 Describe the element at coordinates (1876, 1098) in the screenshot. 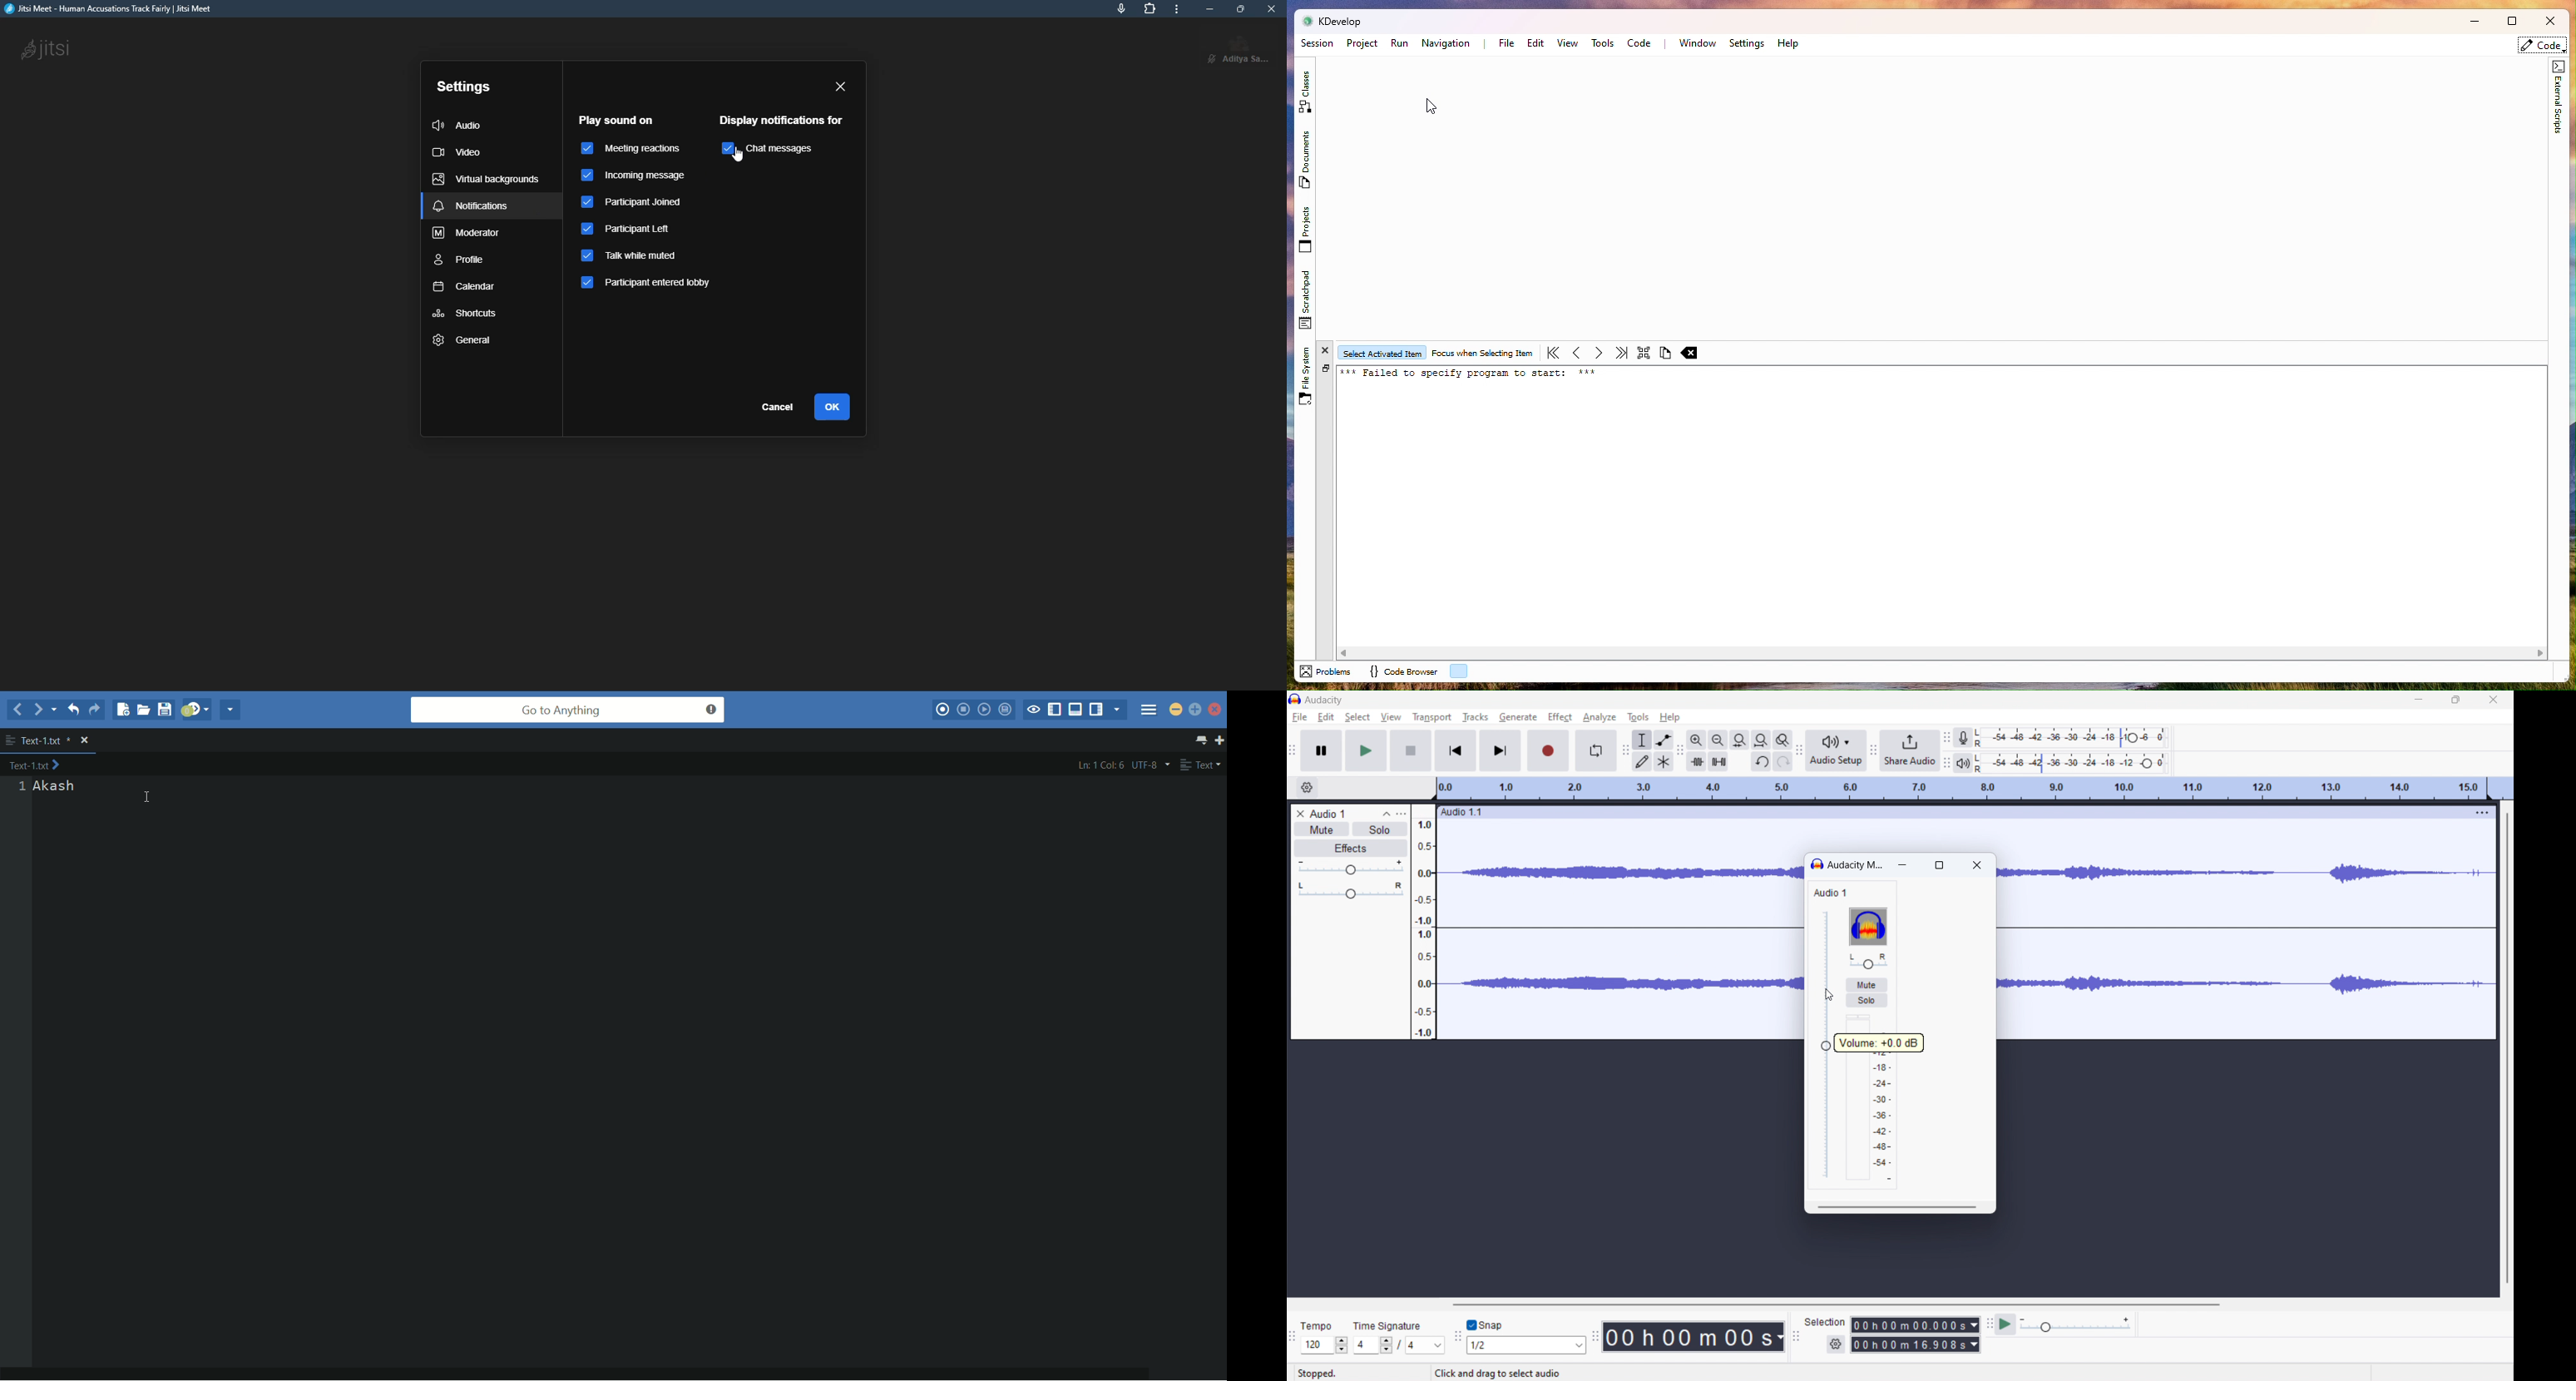

I see `signal level meter` at that location.